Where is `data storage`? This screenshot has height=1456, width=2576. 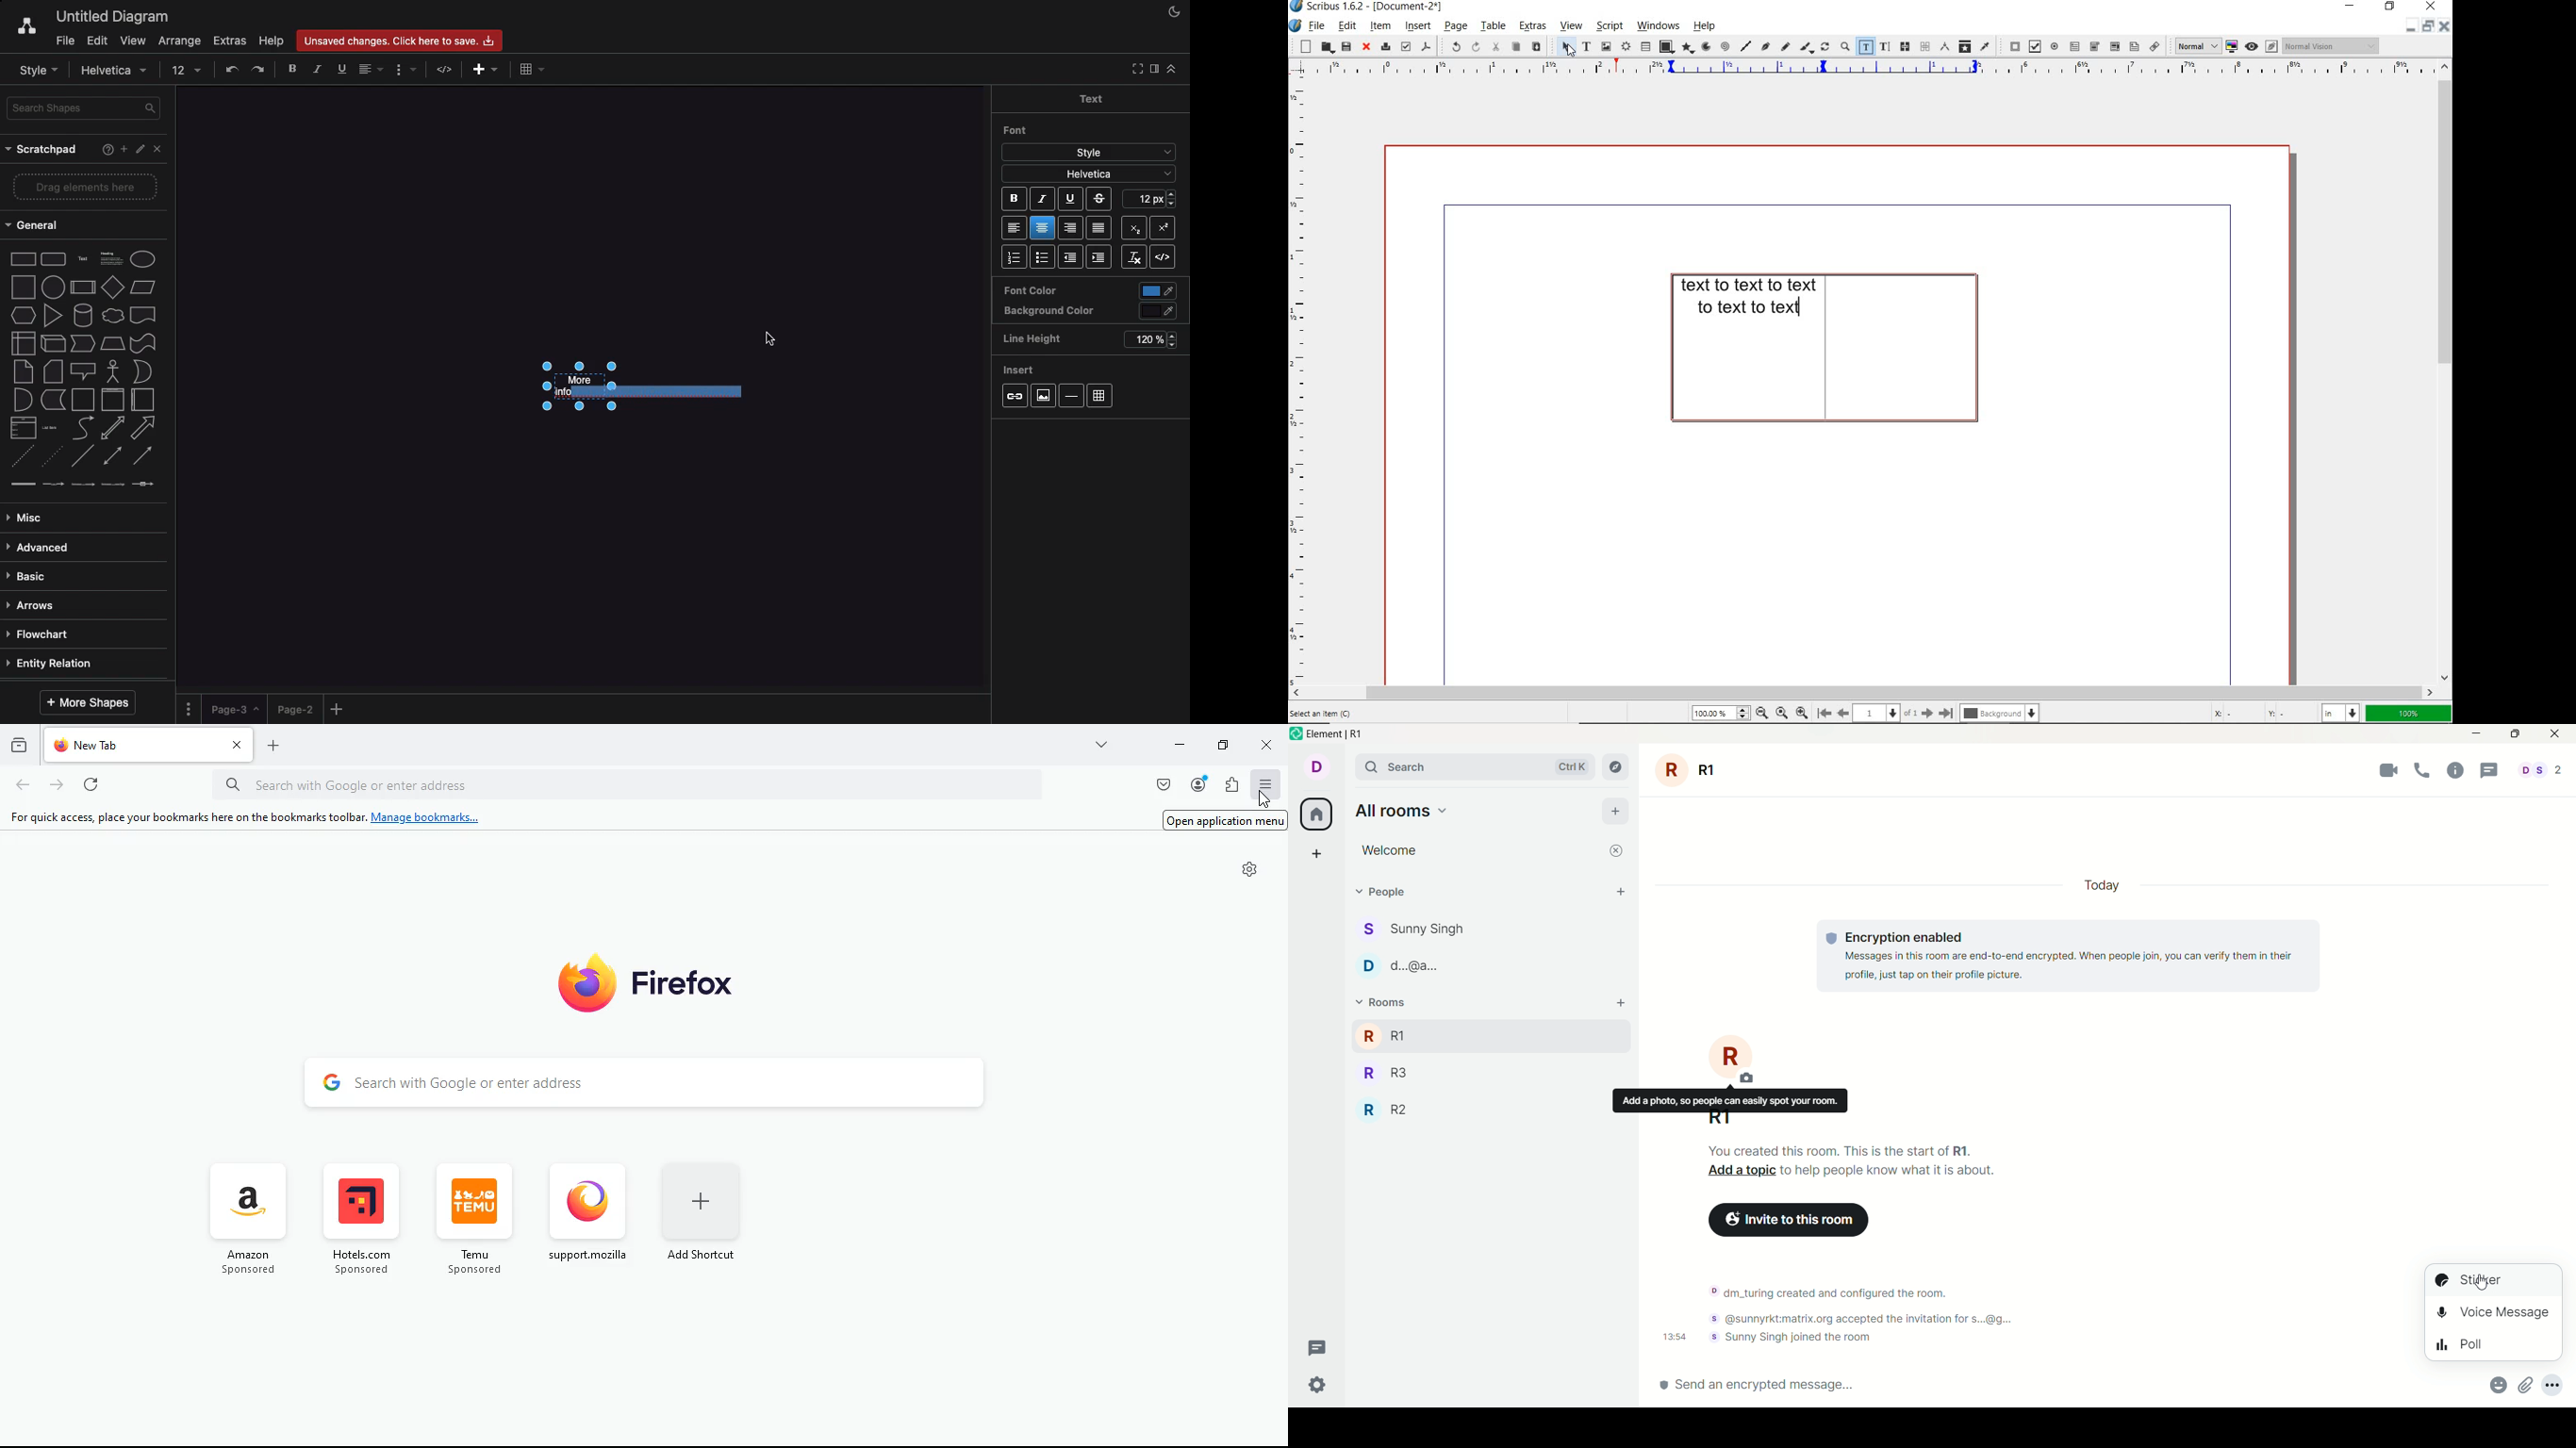
data storage is located at coordinates (54, 400).